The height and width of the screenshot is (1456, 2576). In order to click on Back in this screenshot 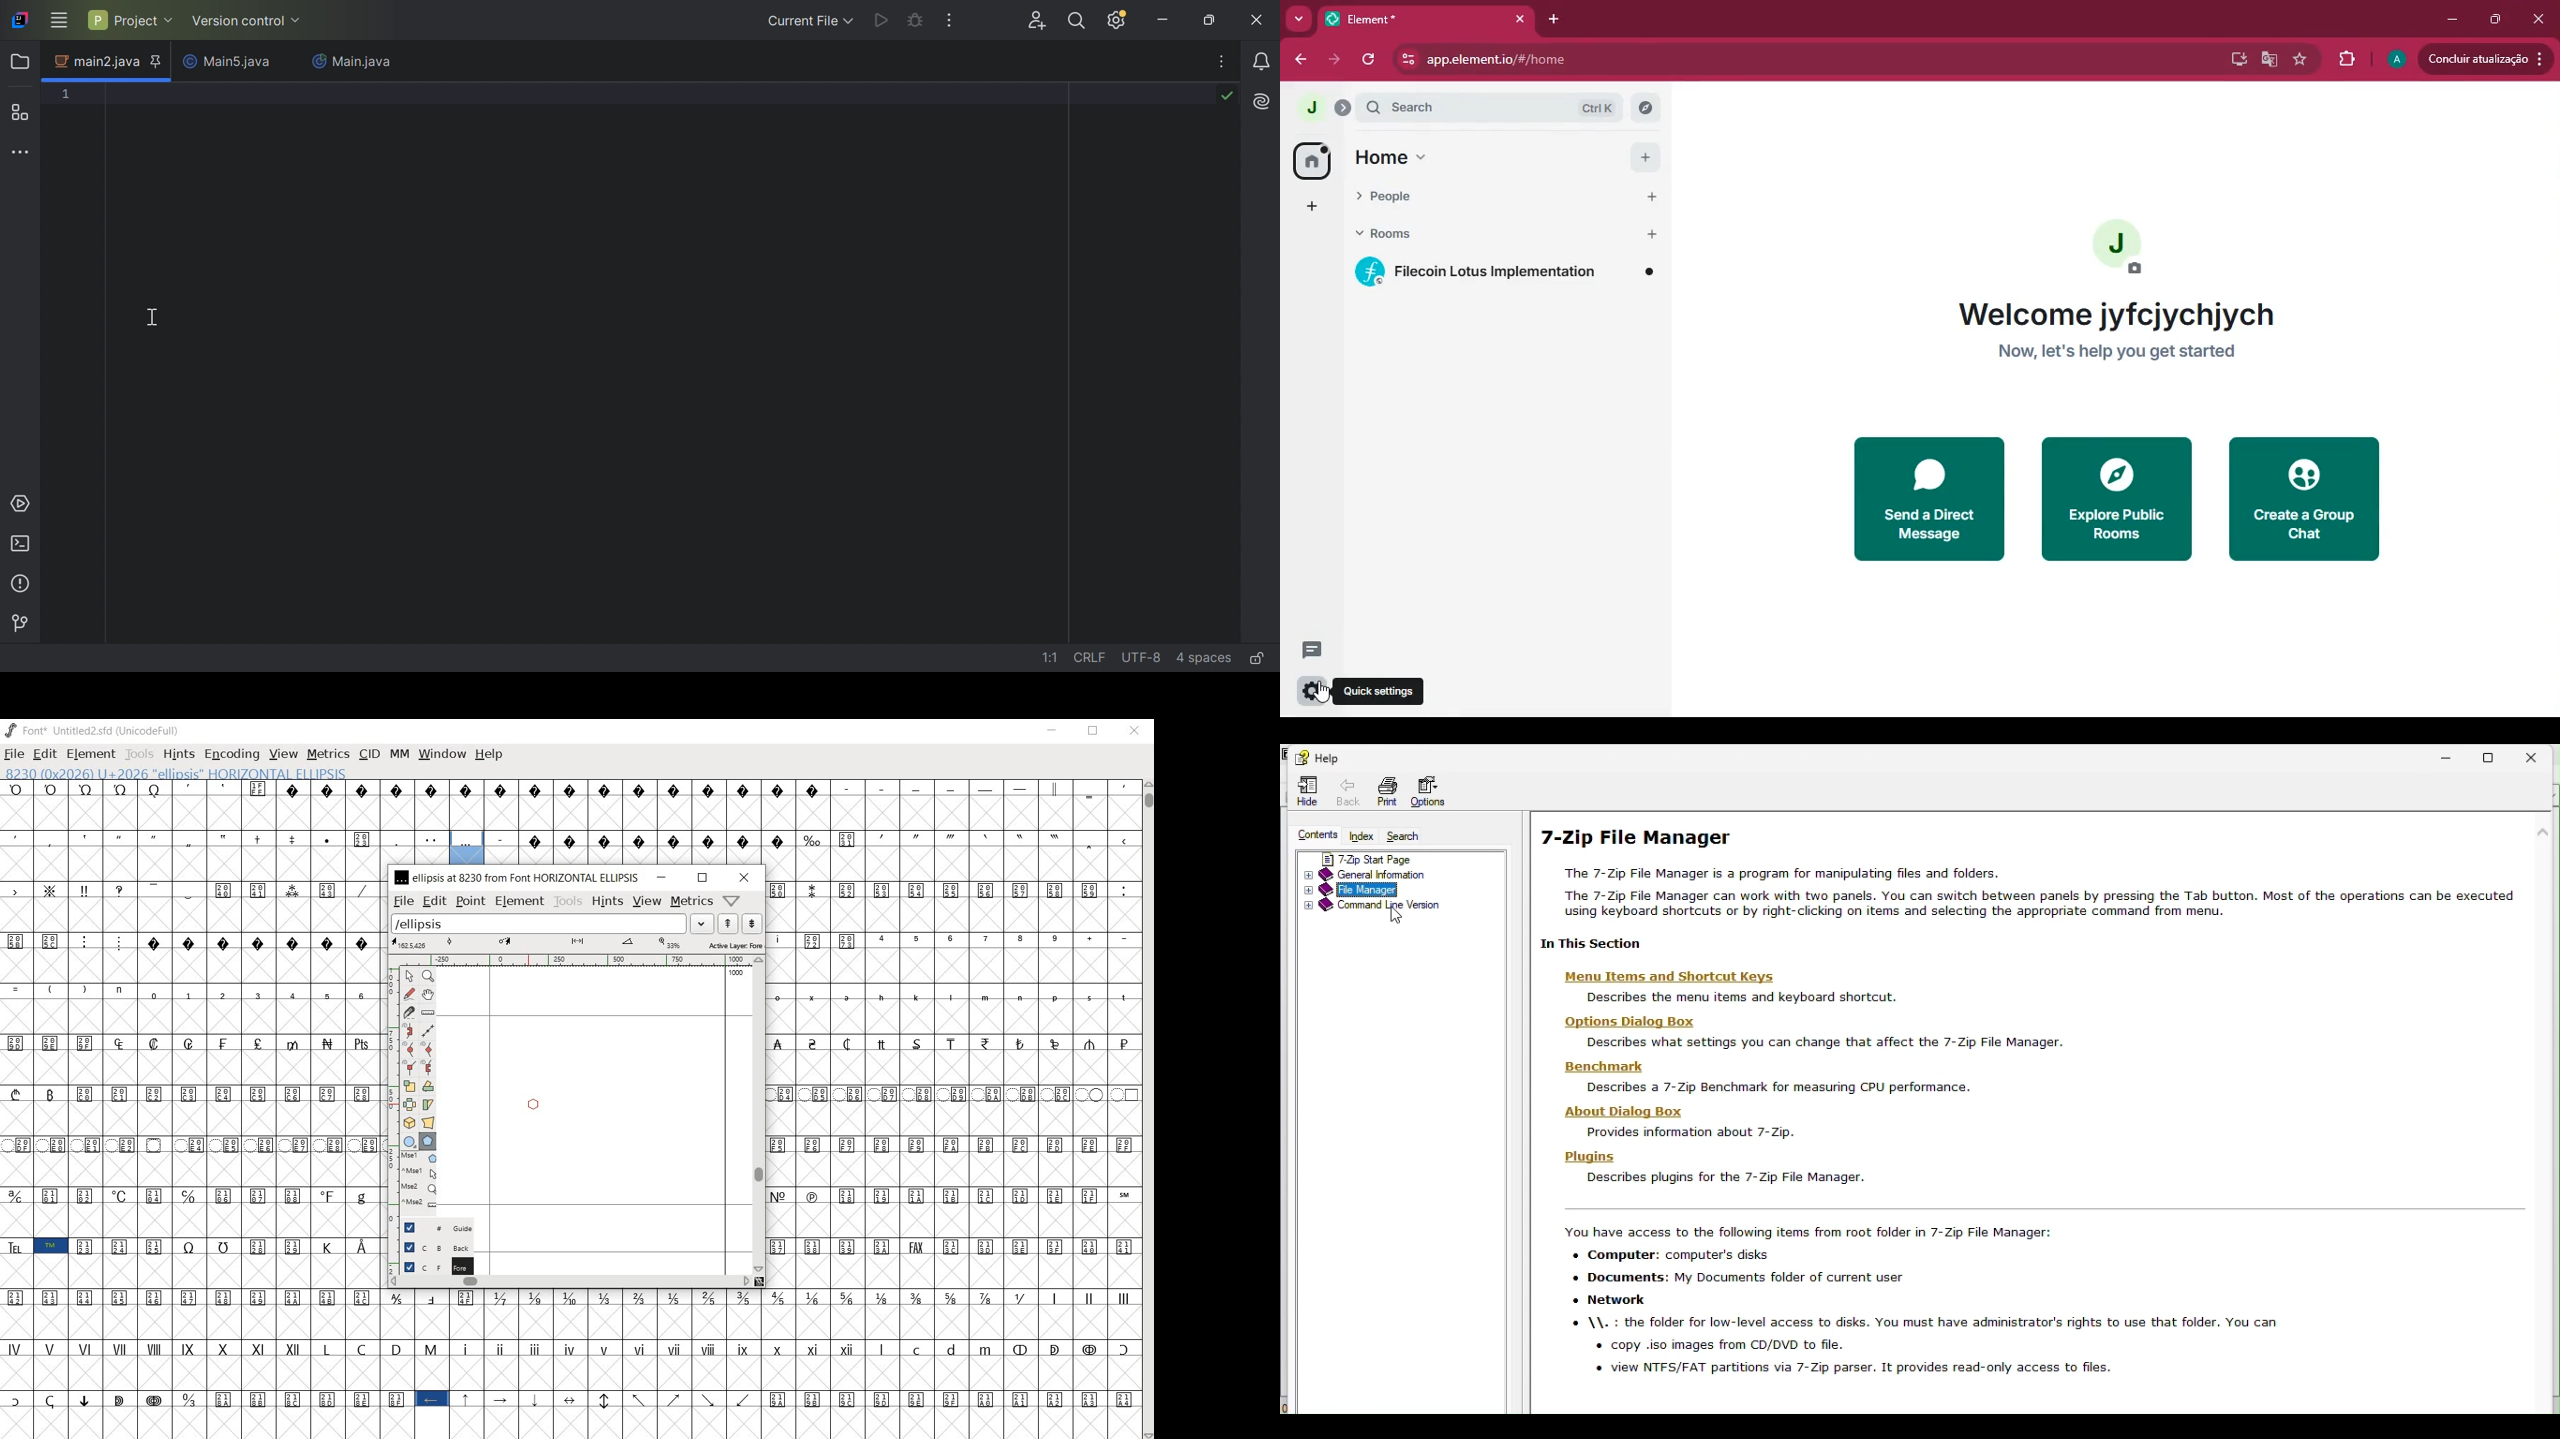, I will do `click(1352, 791)`.